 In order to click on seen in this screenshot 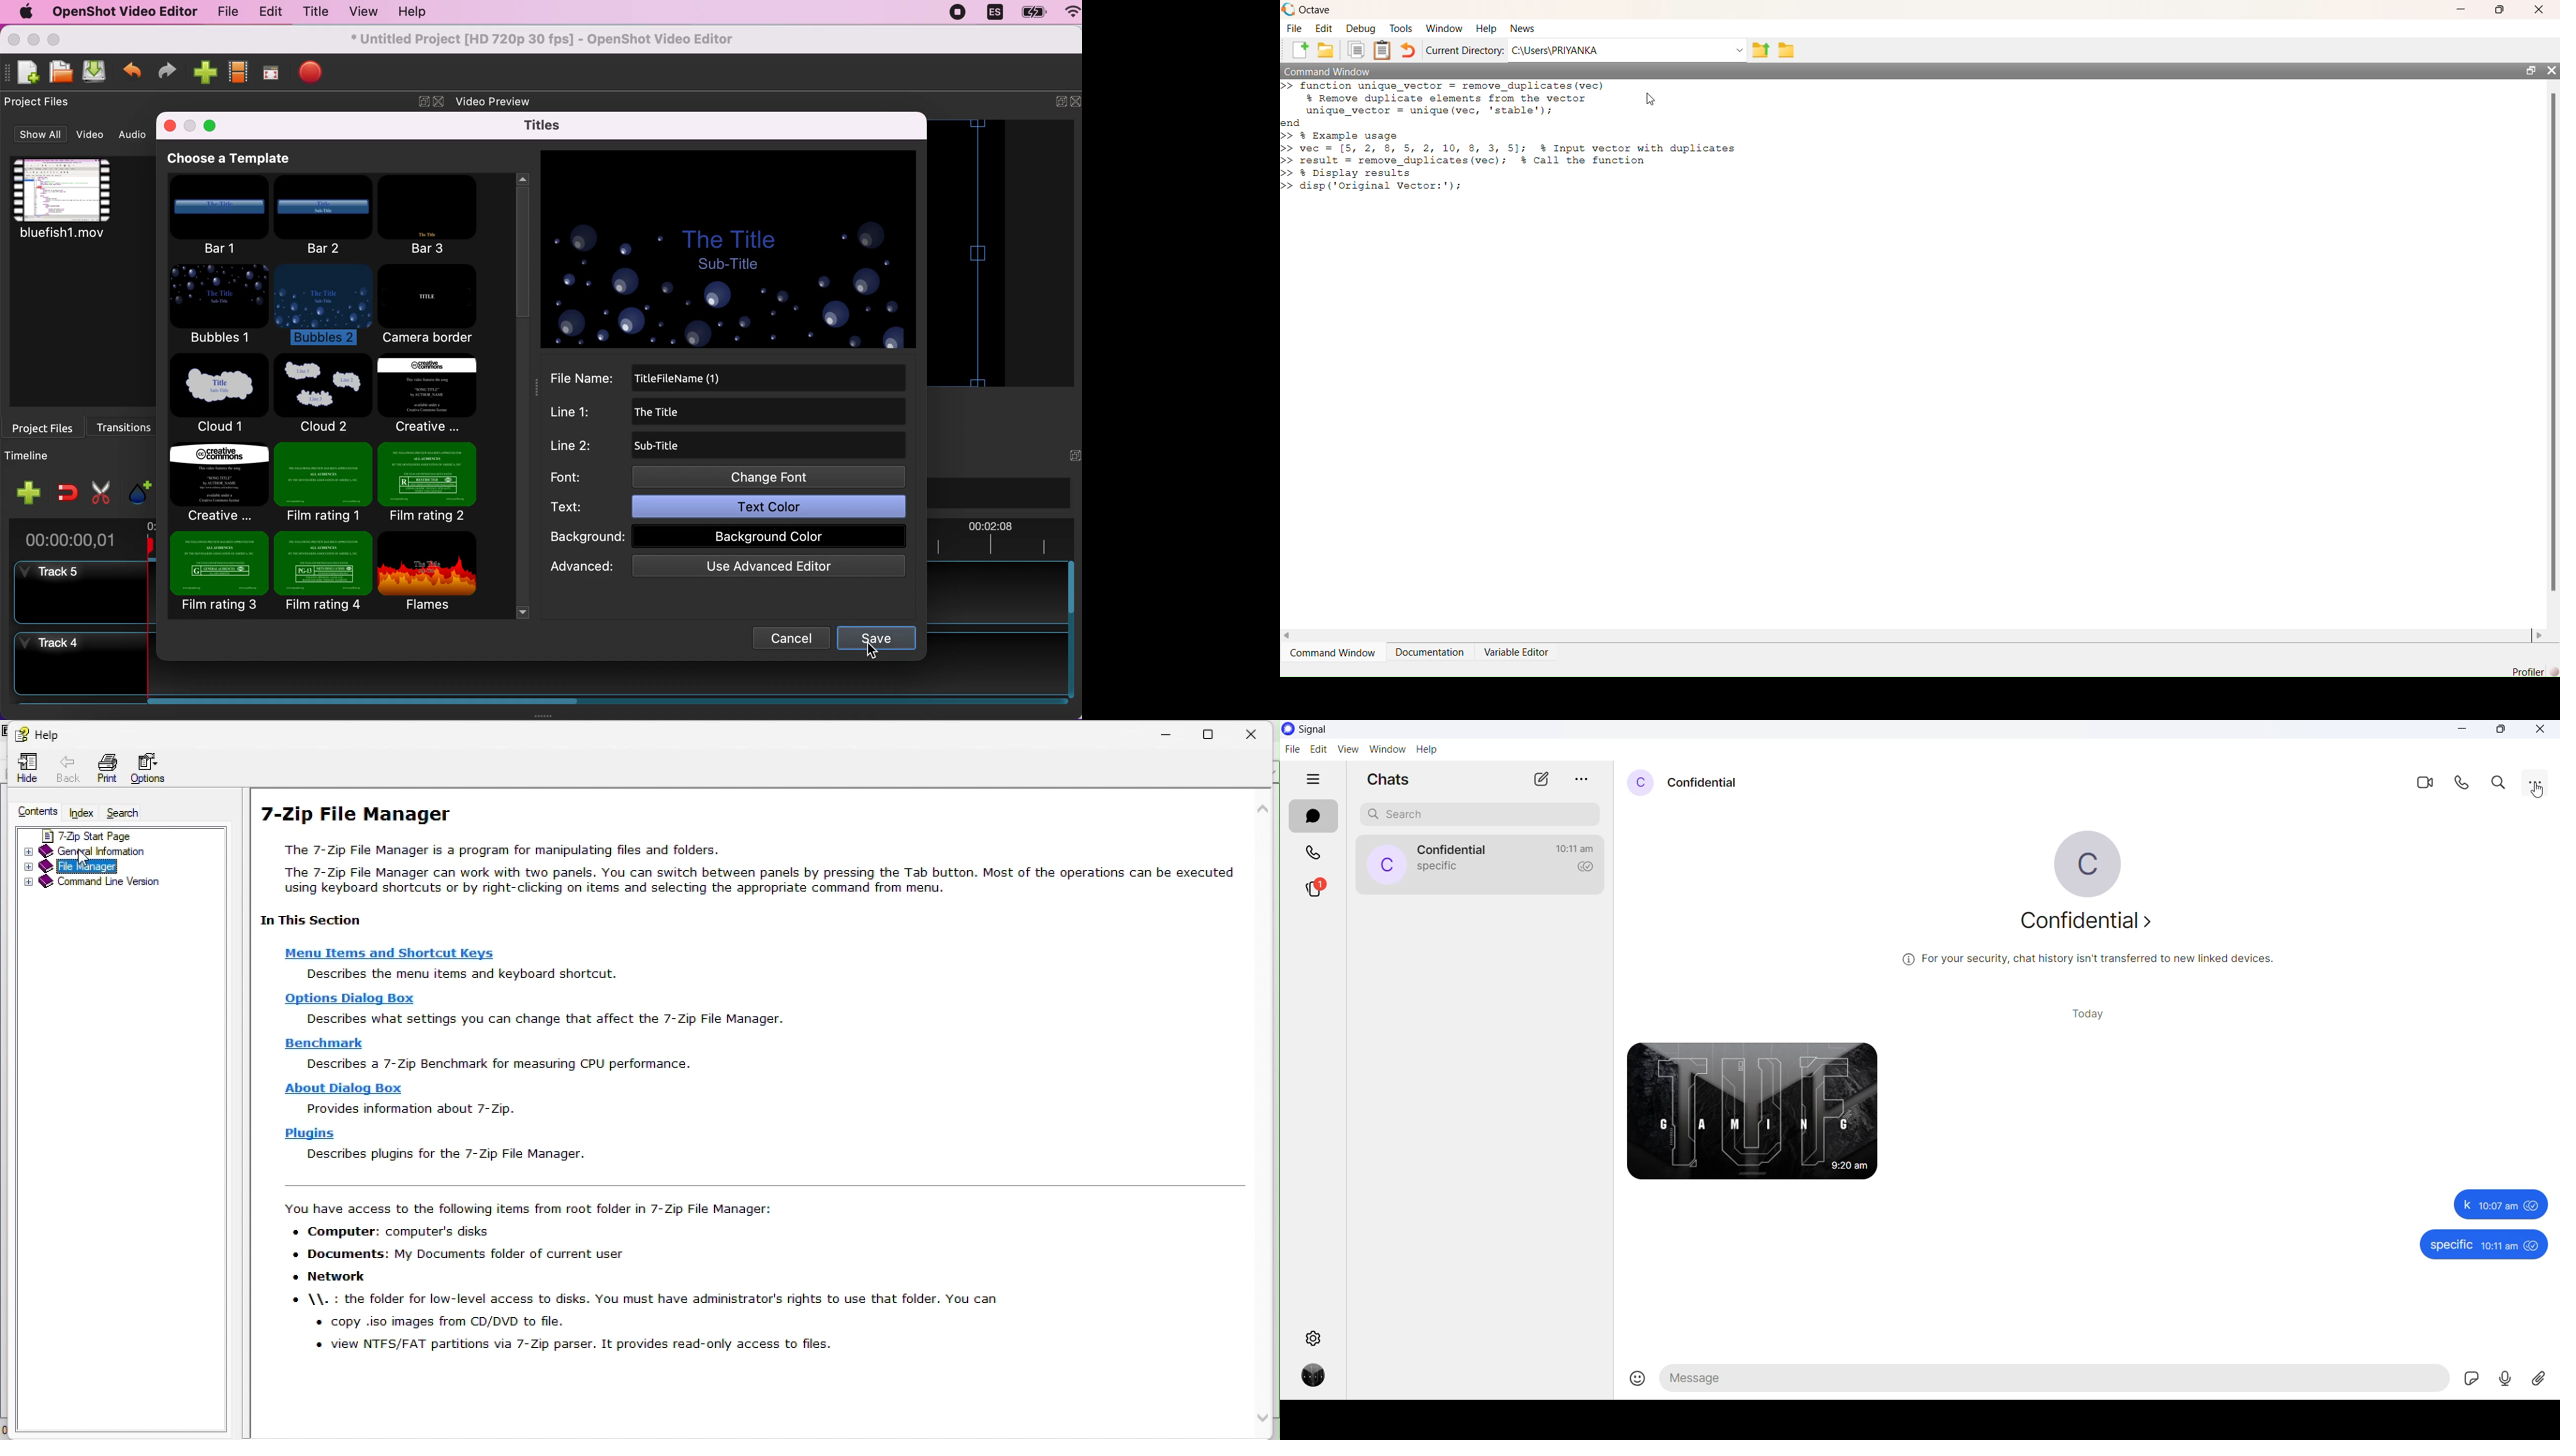, I will do `click(2534, 1247)`.